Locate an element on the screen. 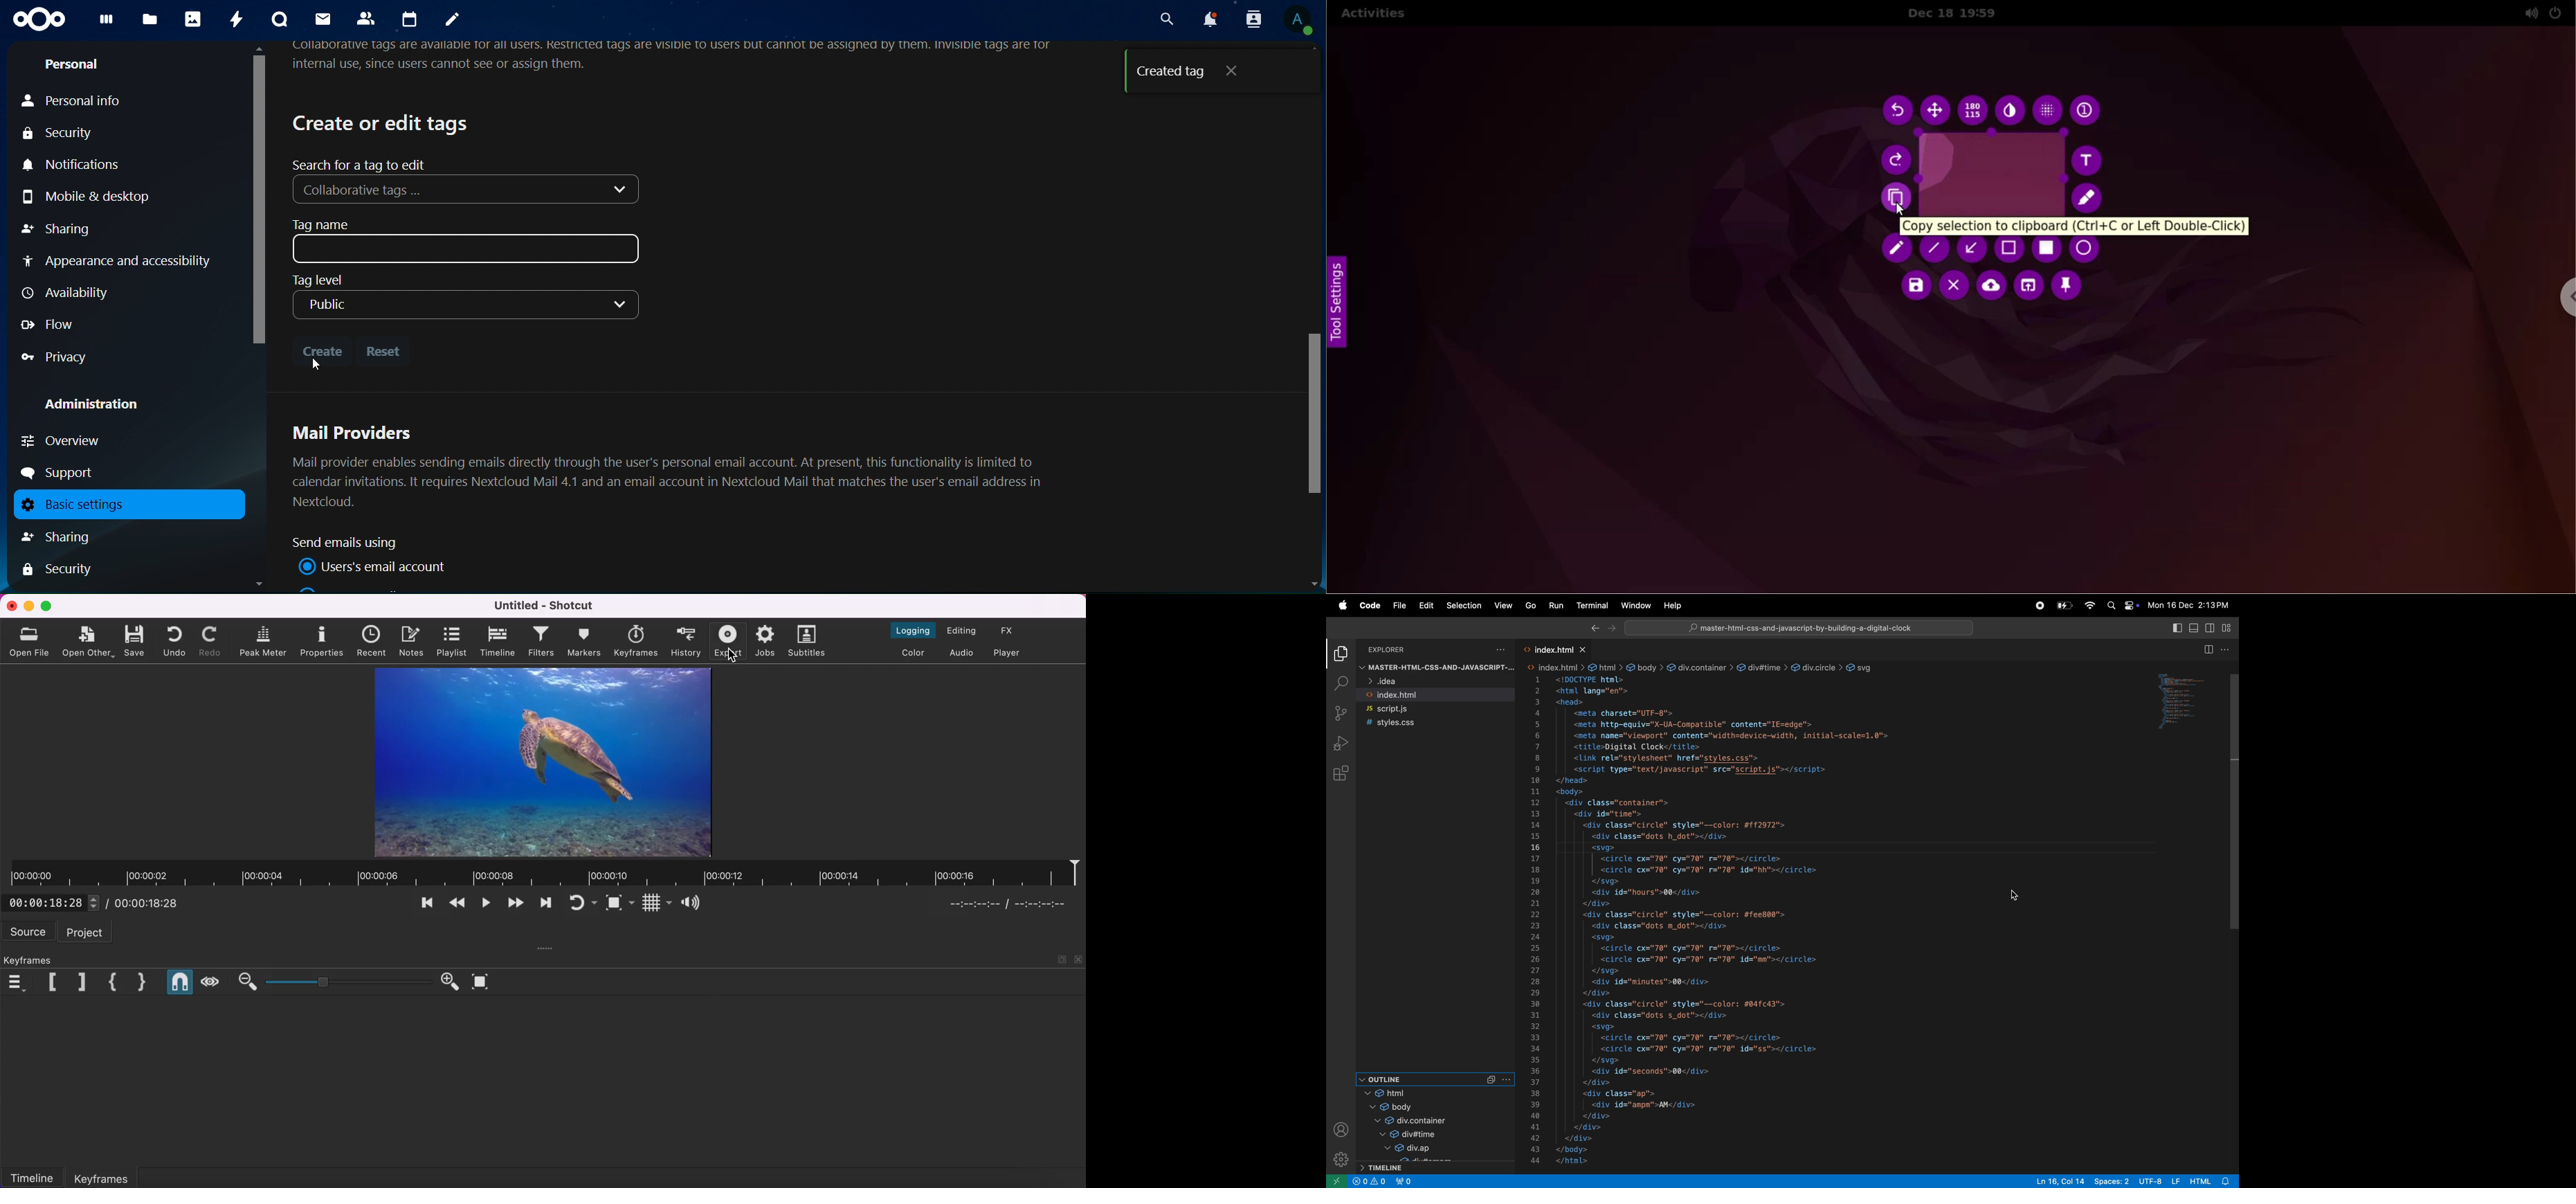  terminal is located at coordinates (1592, 608).